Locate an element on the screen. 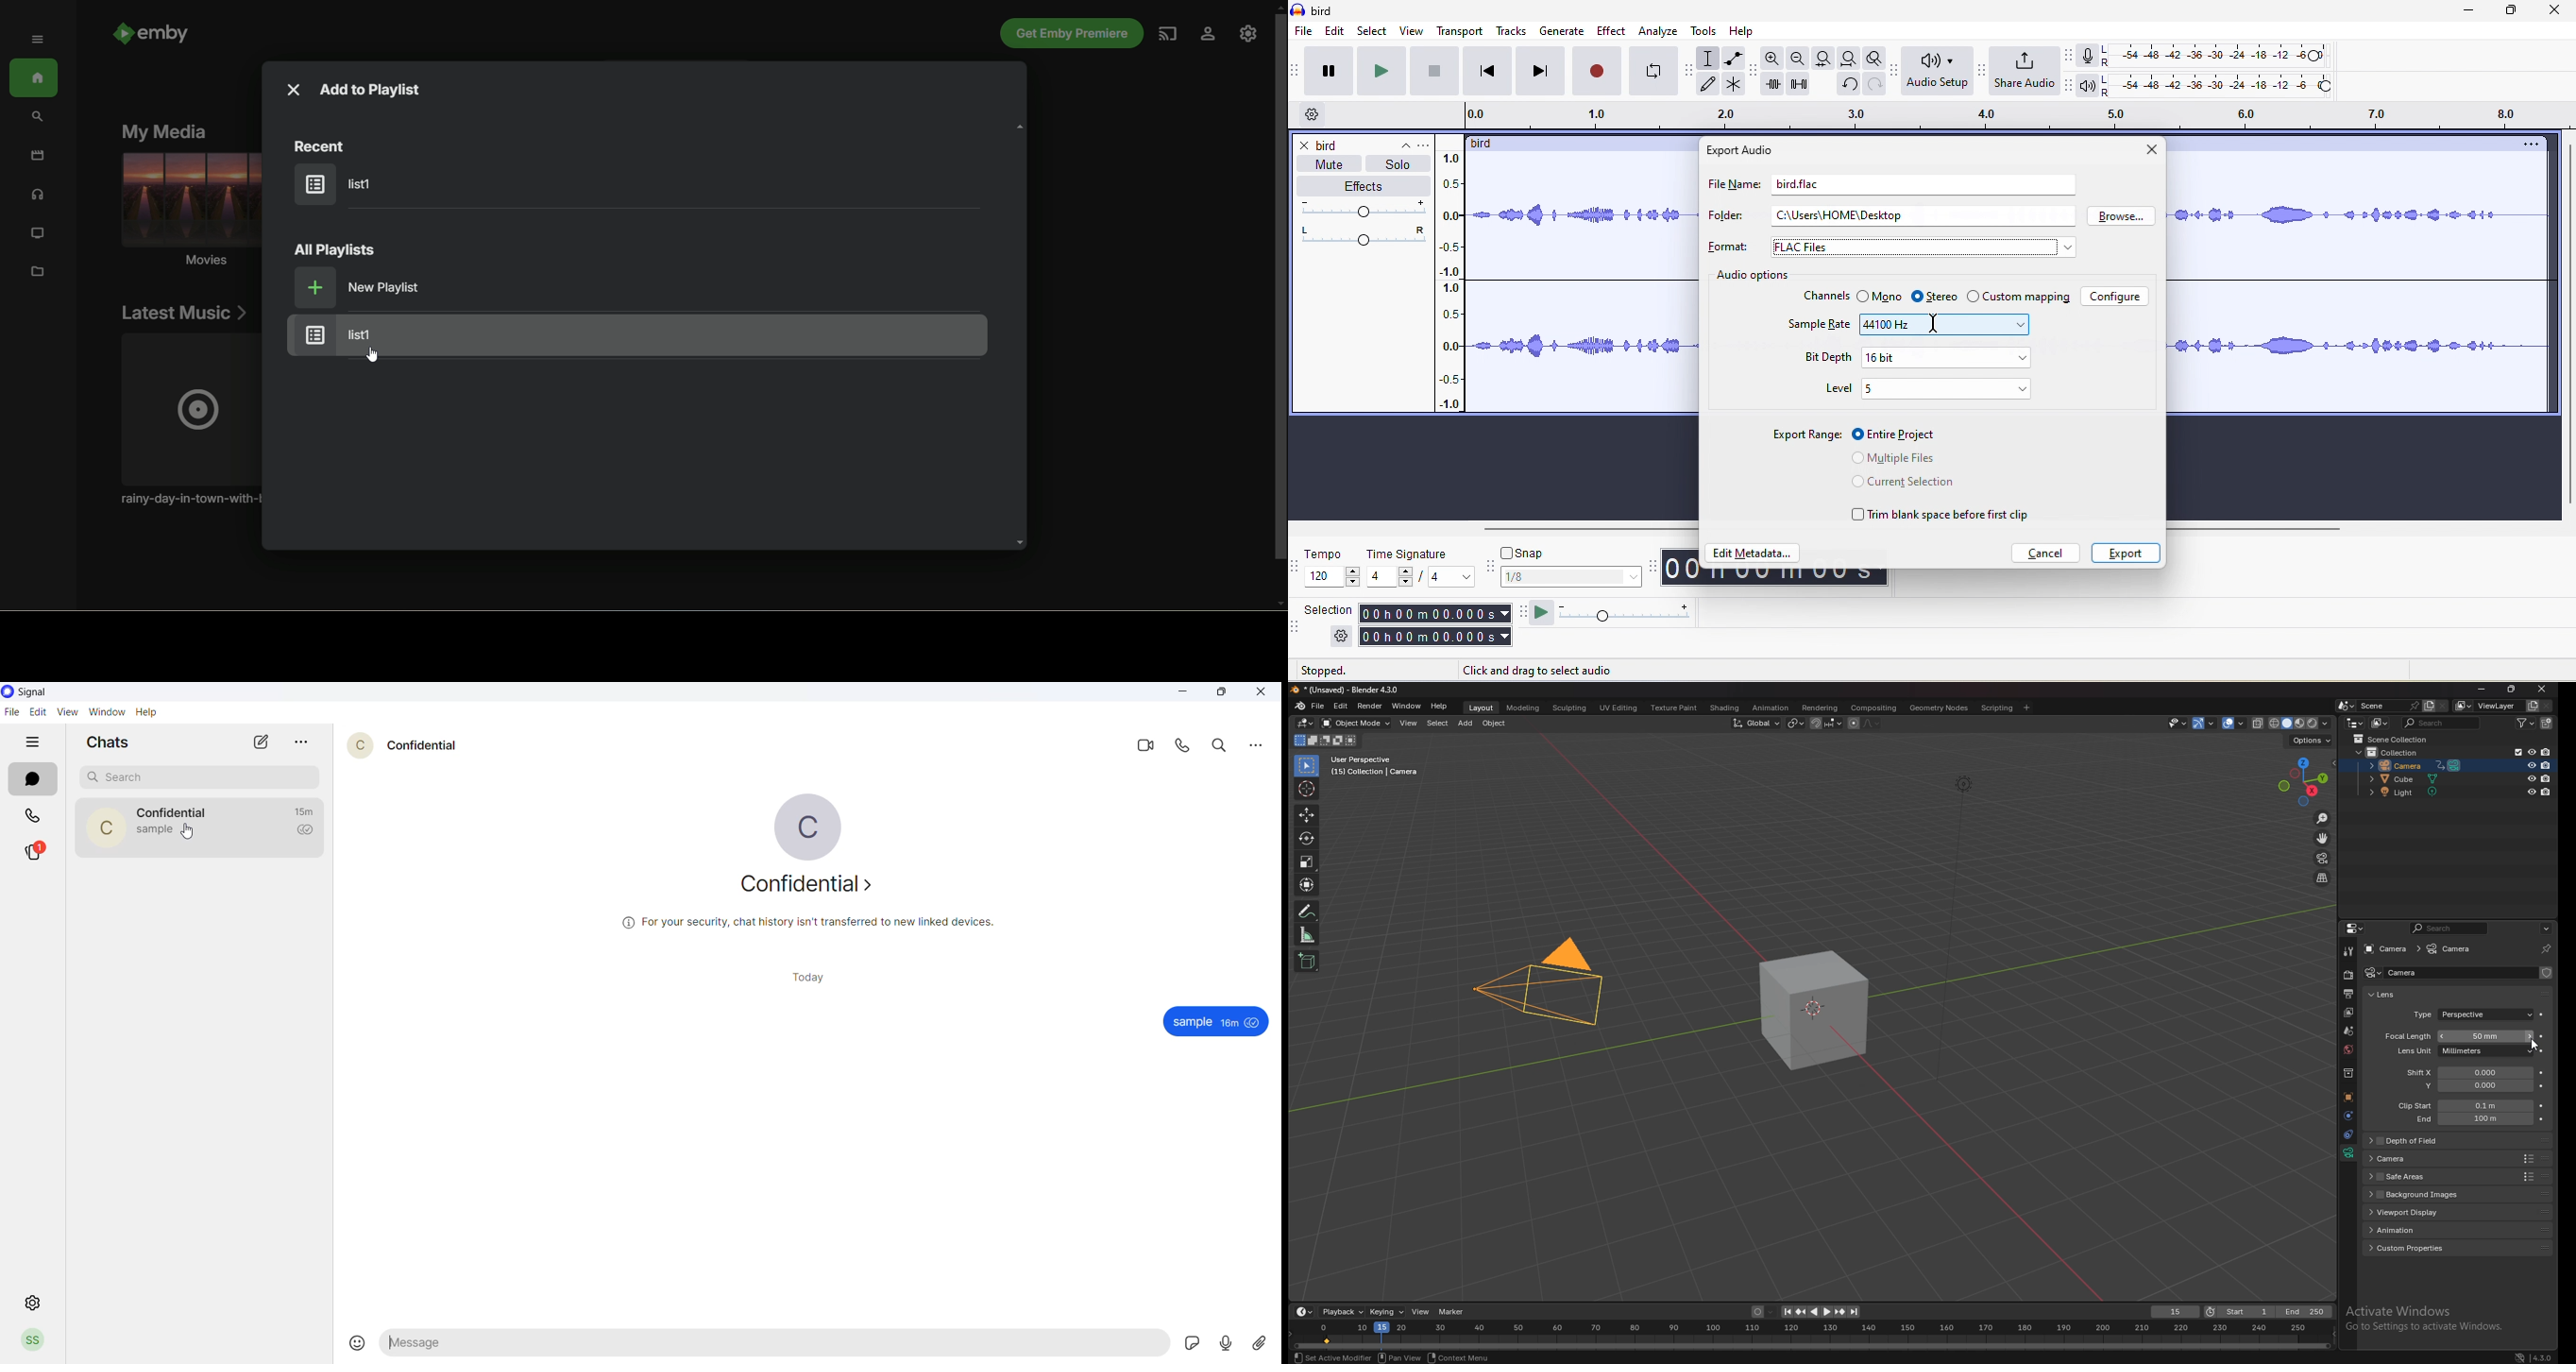 The width and height of the screenshot is (2576, 1372). undo is located at coordinates (1847, 88).